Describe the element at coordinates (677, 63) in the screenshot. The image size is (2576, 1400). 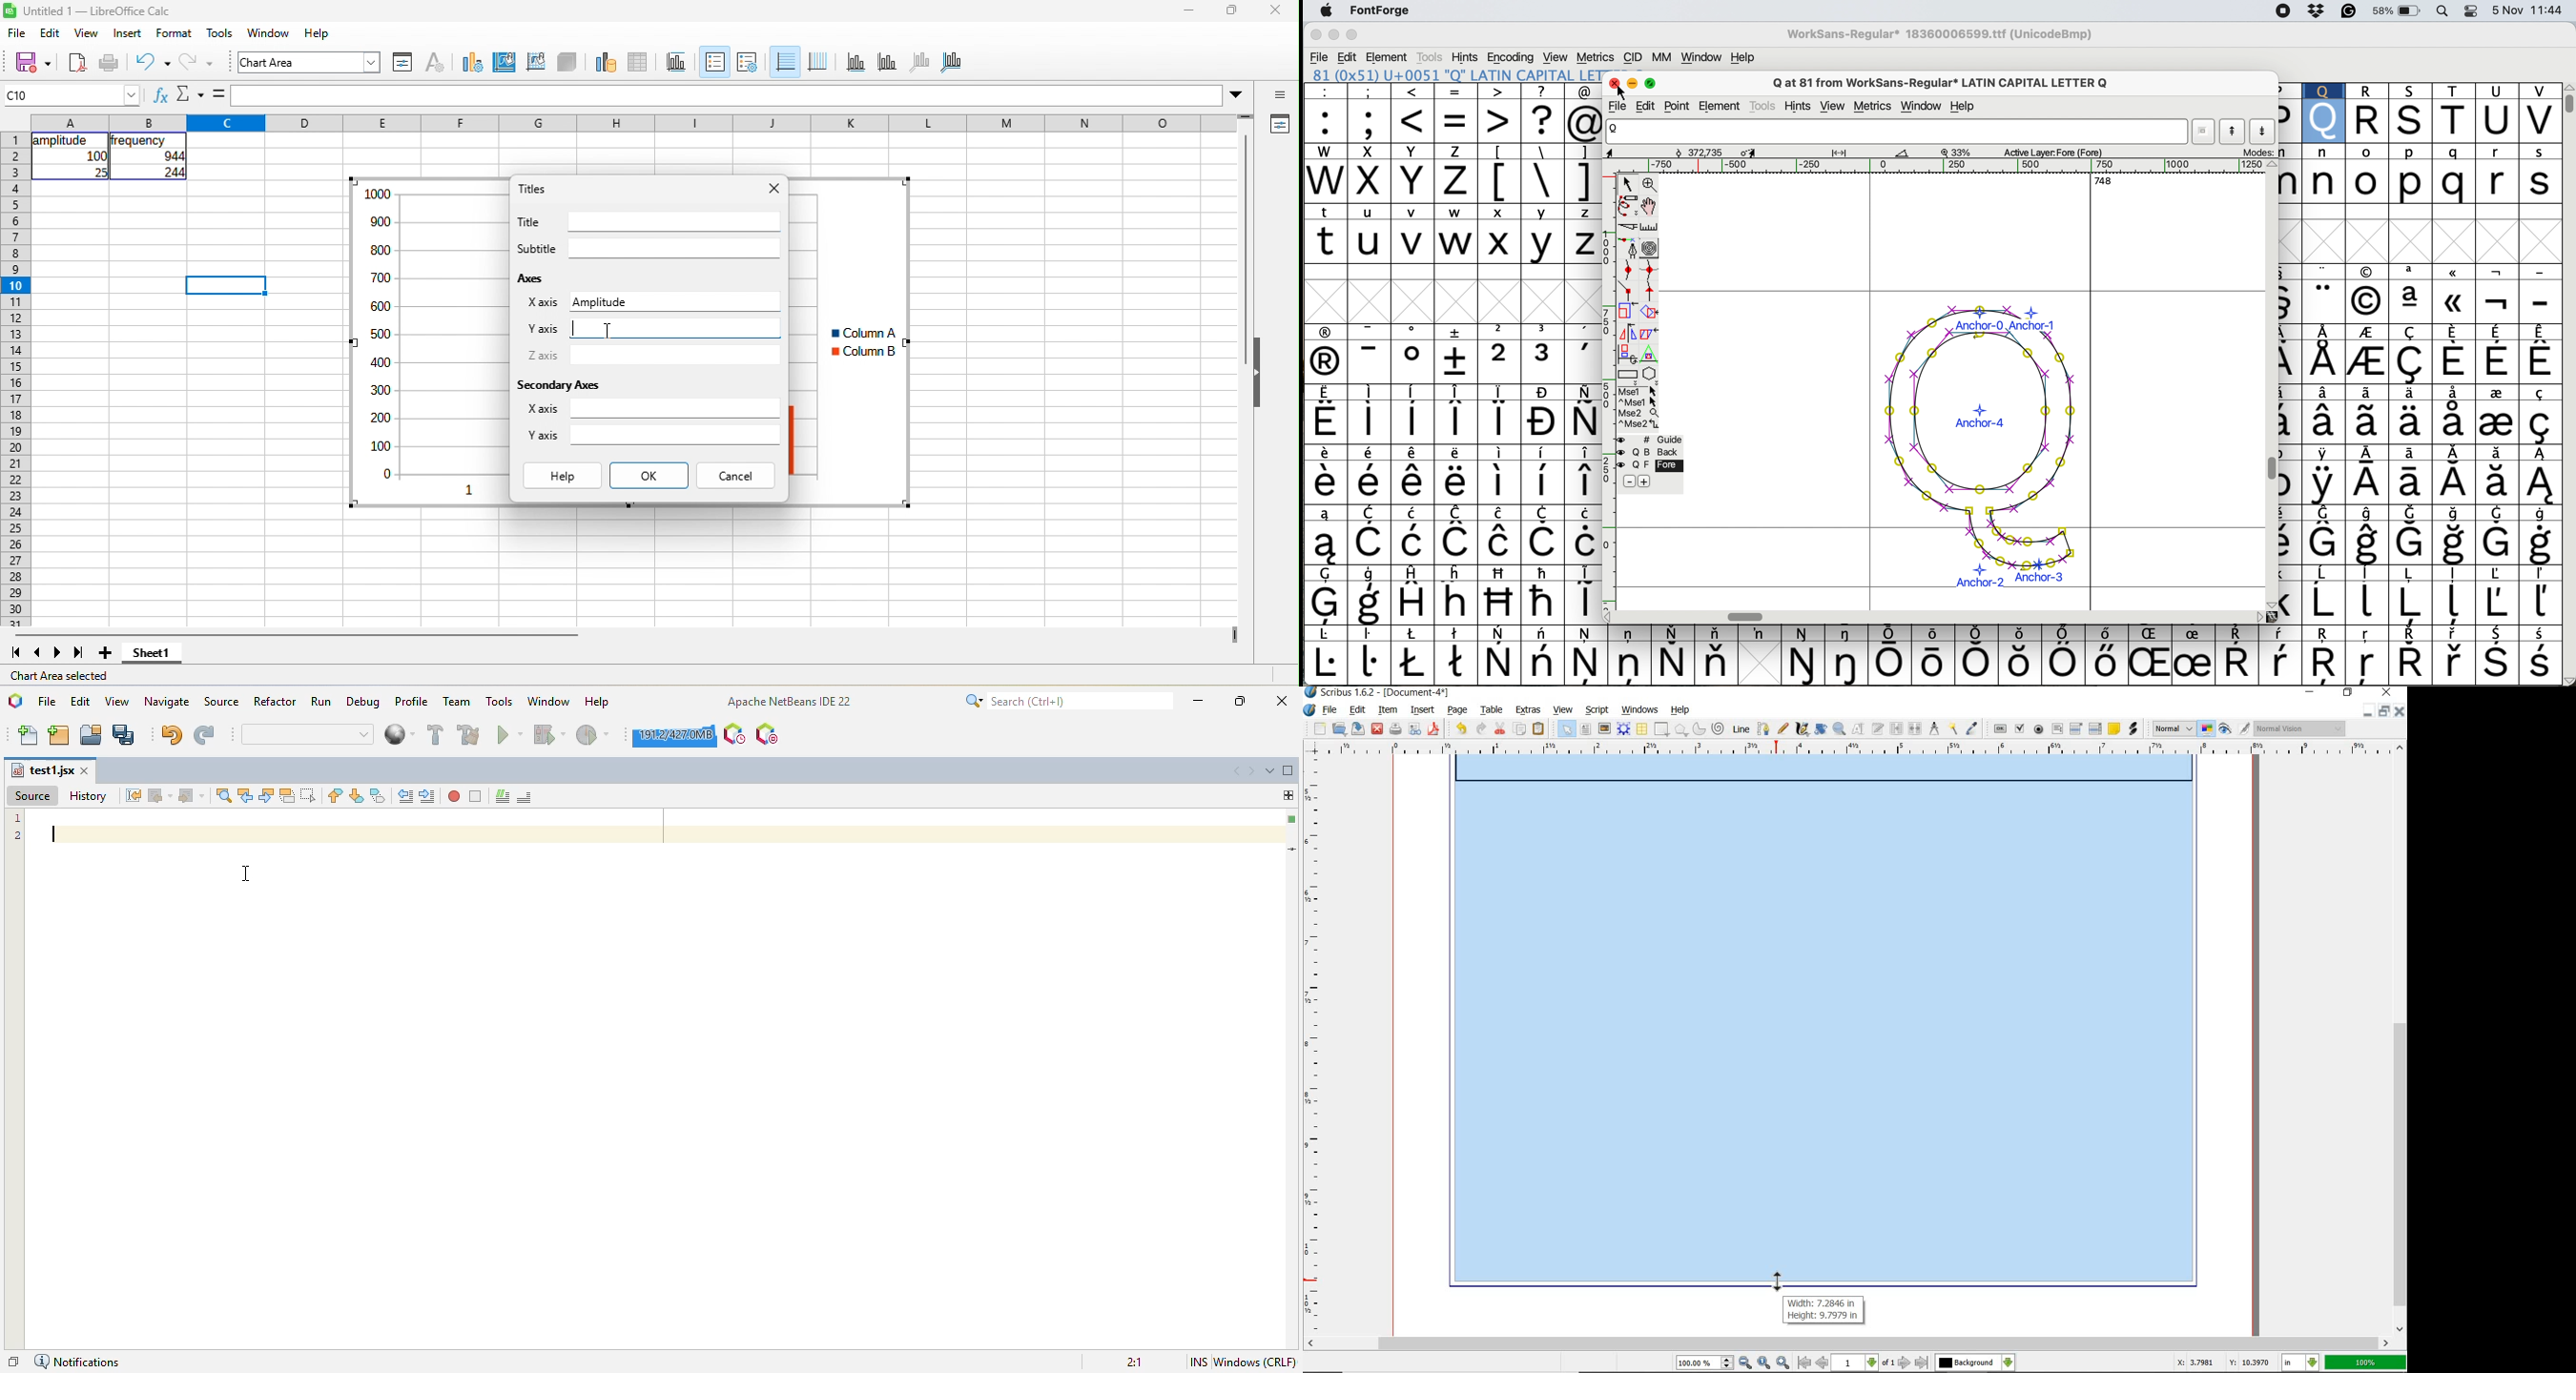
I see `titles` at that location.